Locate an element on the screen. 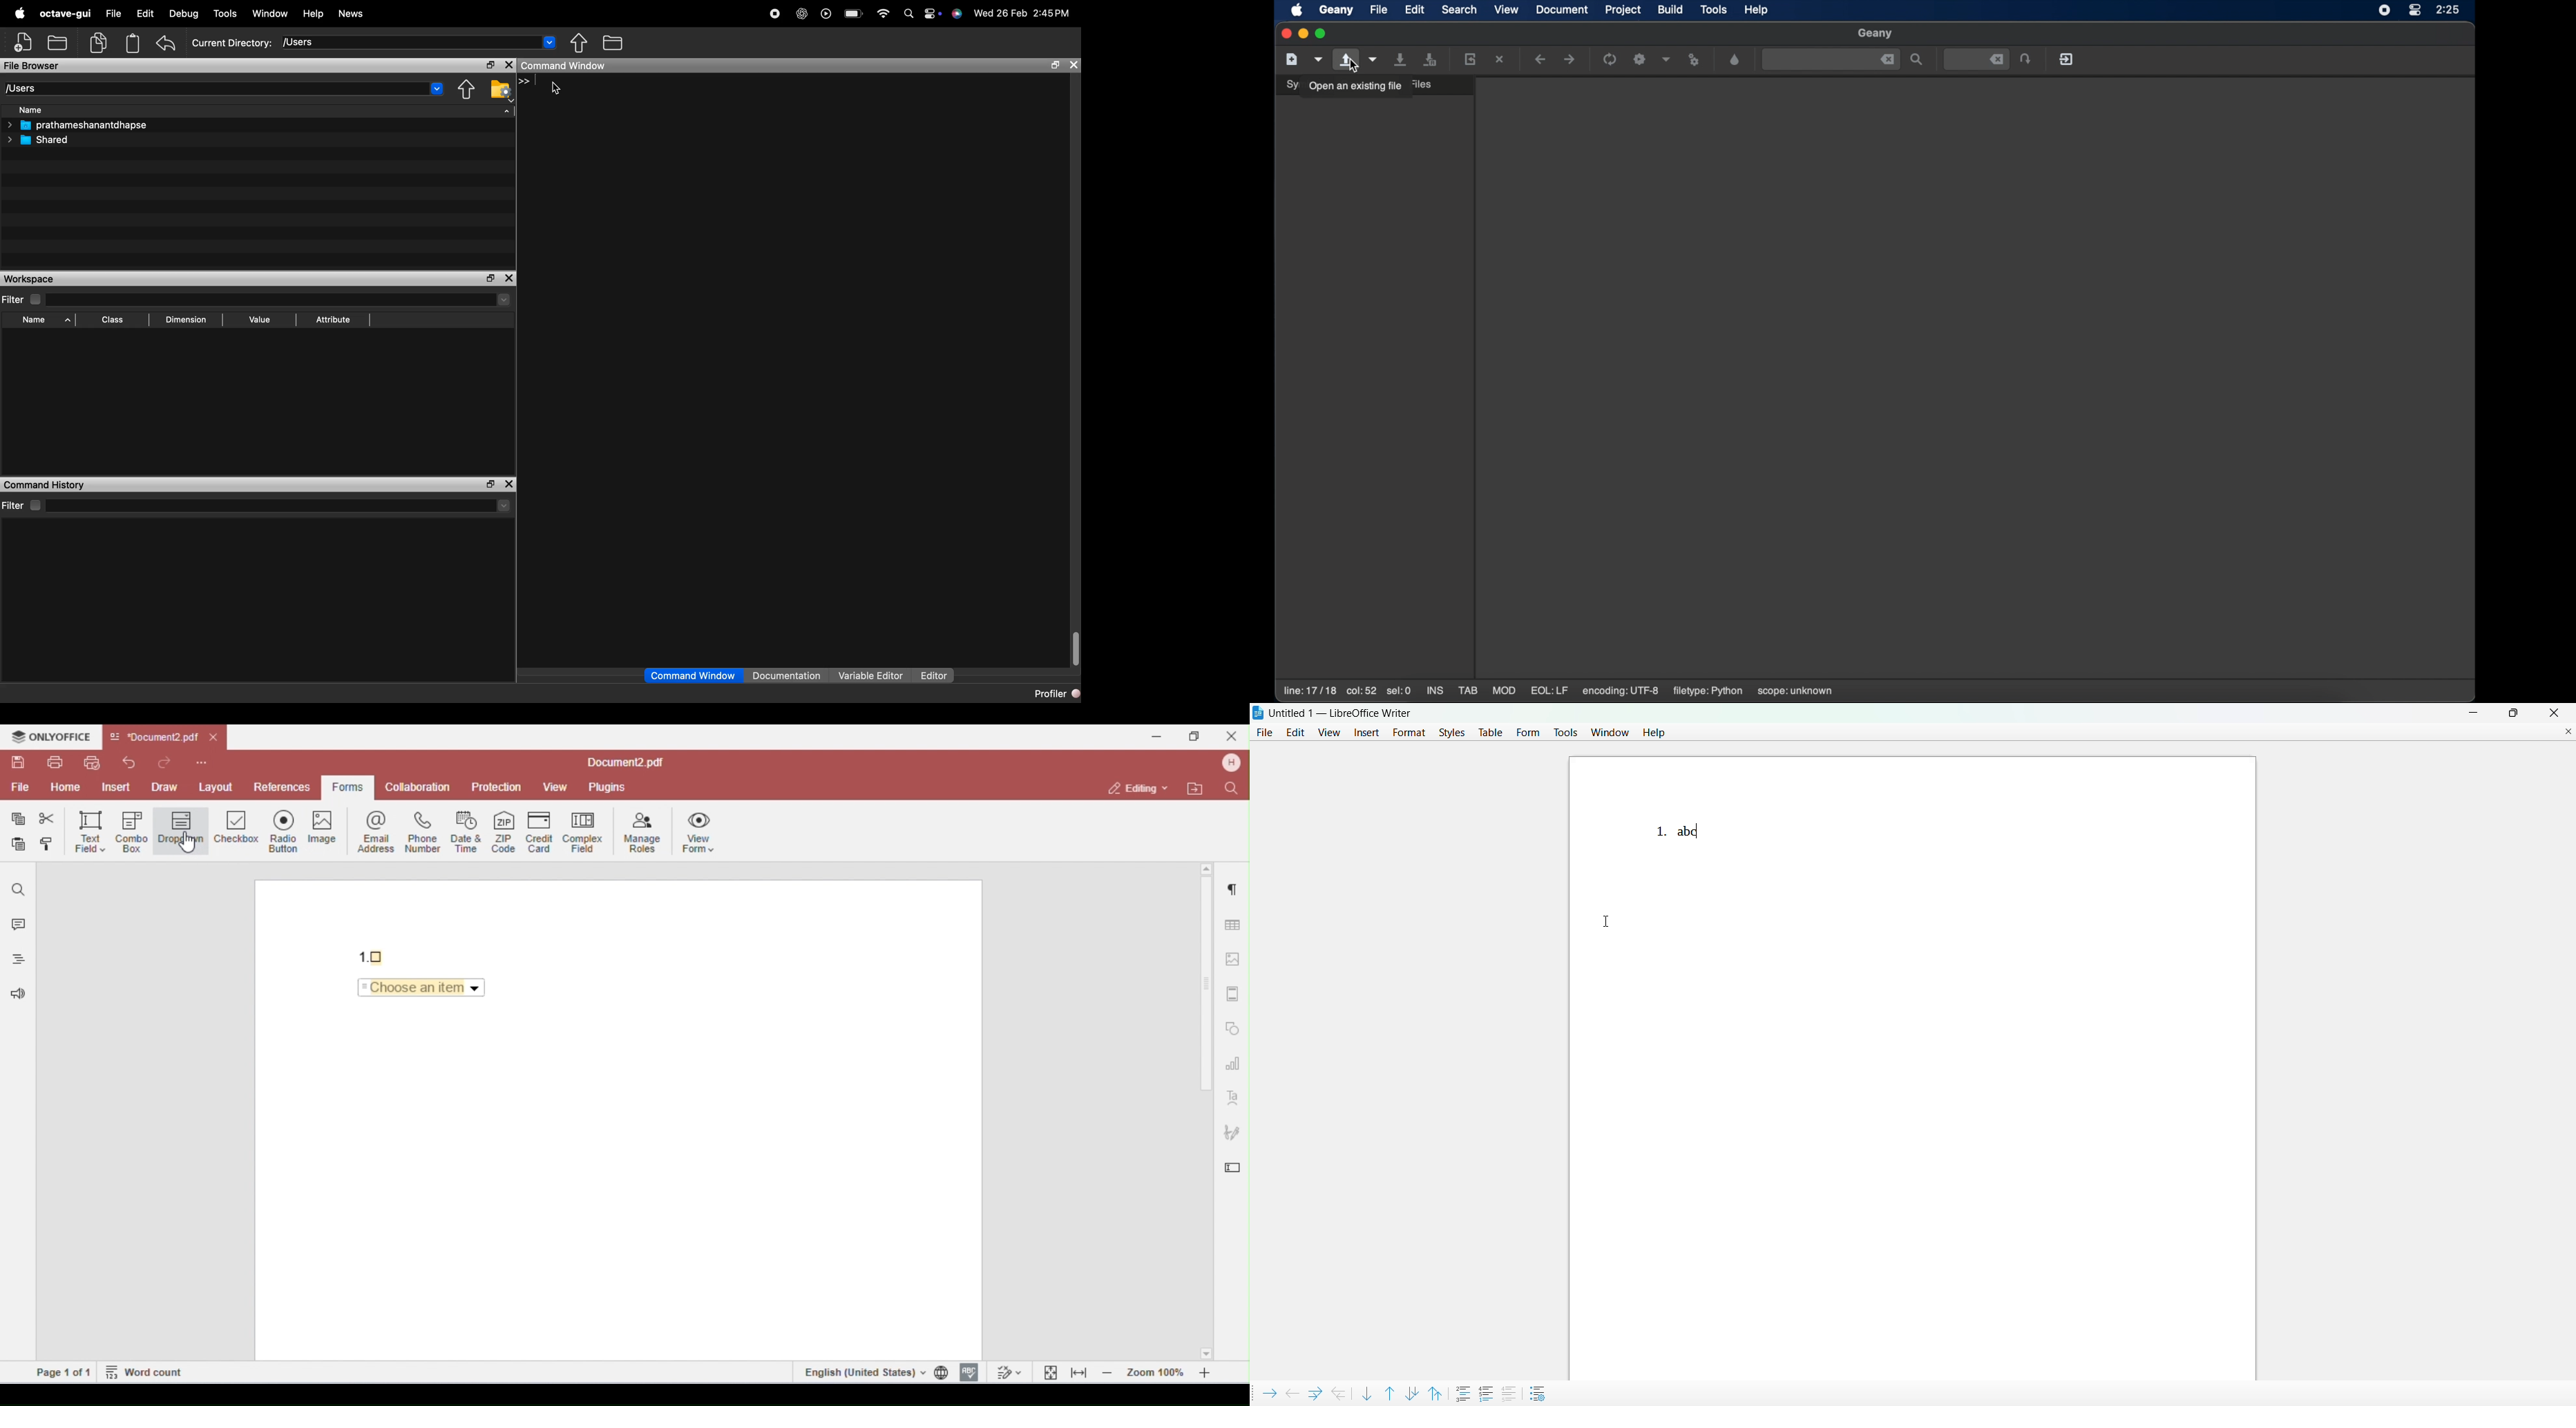 The height and width of the screenshot is (1428, 2576). jump the entered line number is located at coordinates (2028, 59).